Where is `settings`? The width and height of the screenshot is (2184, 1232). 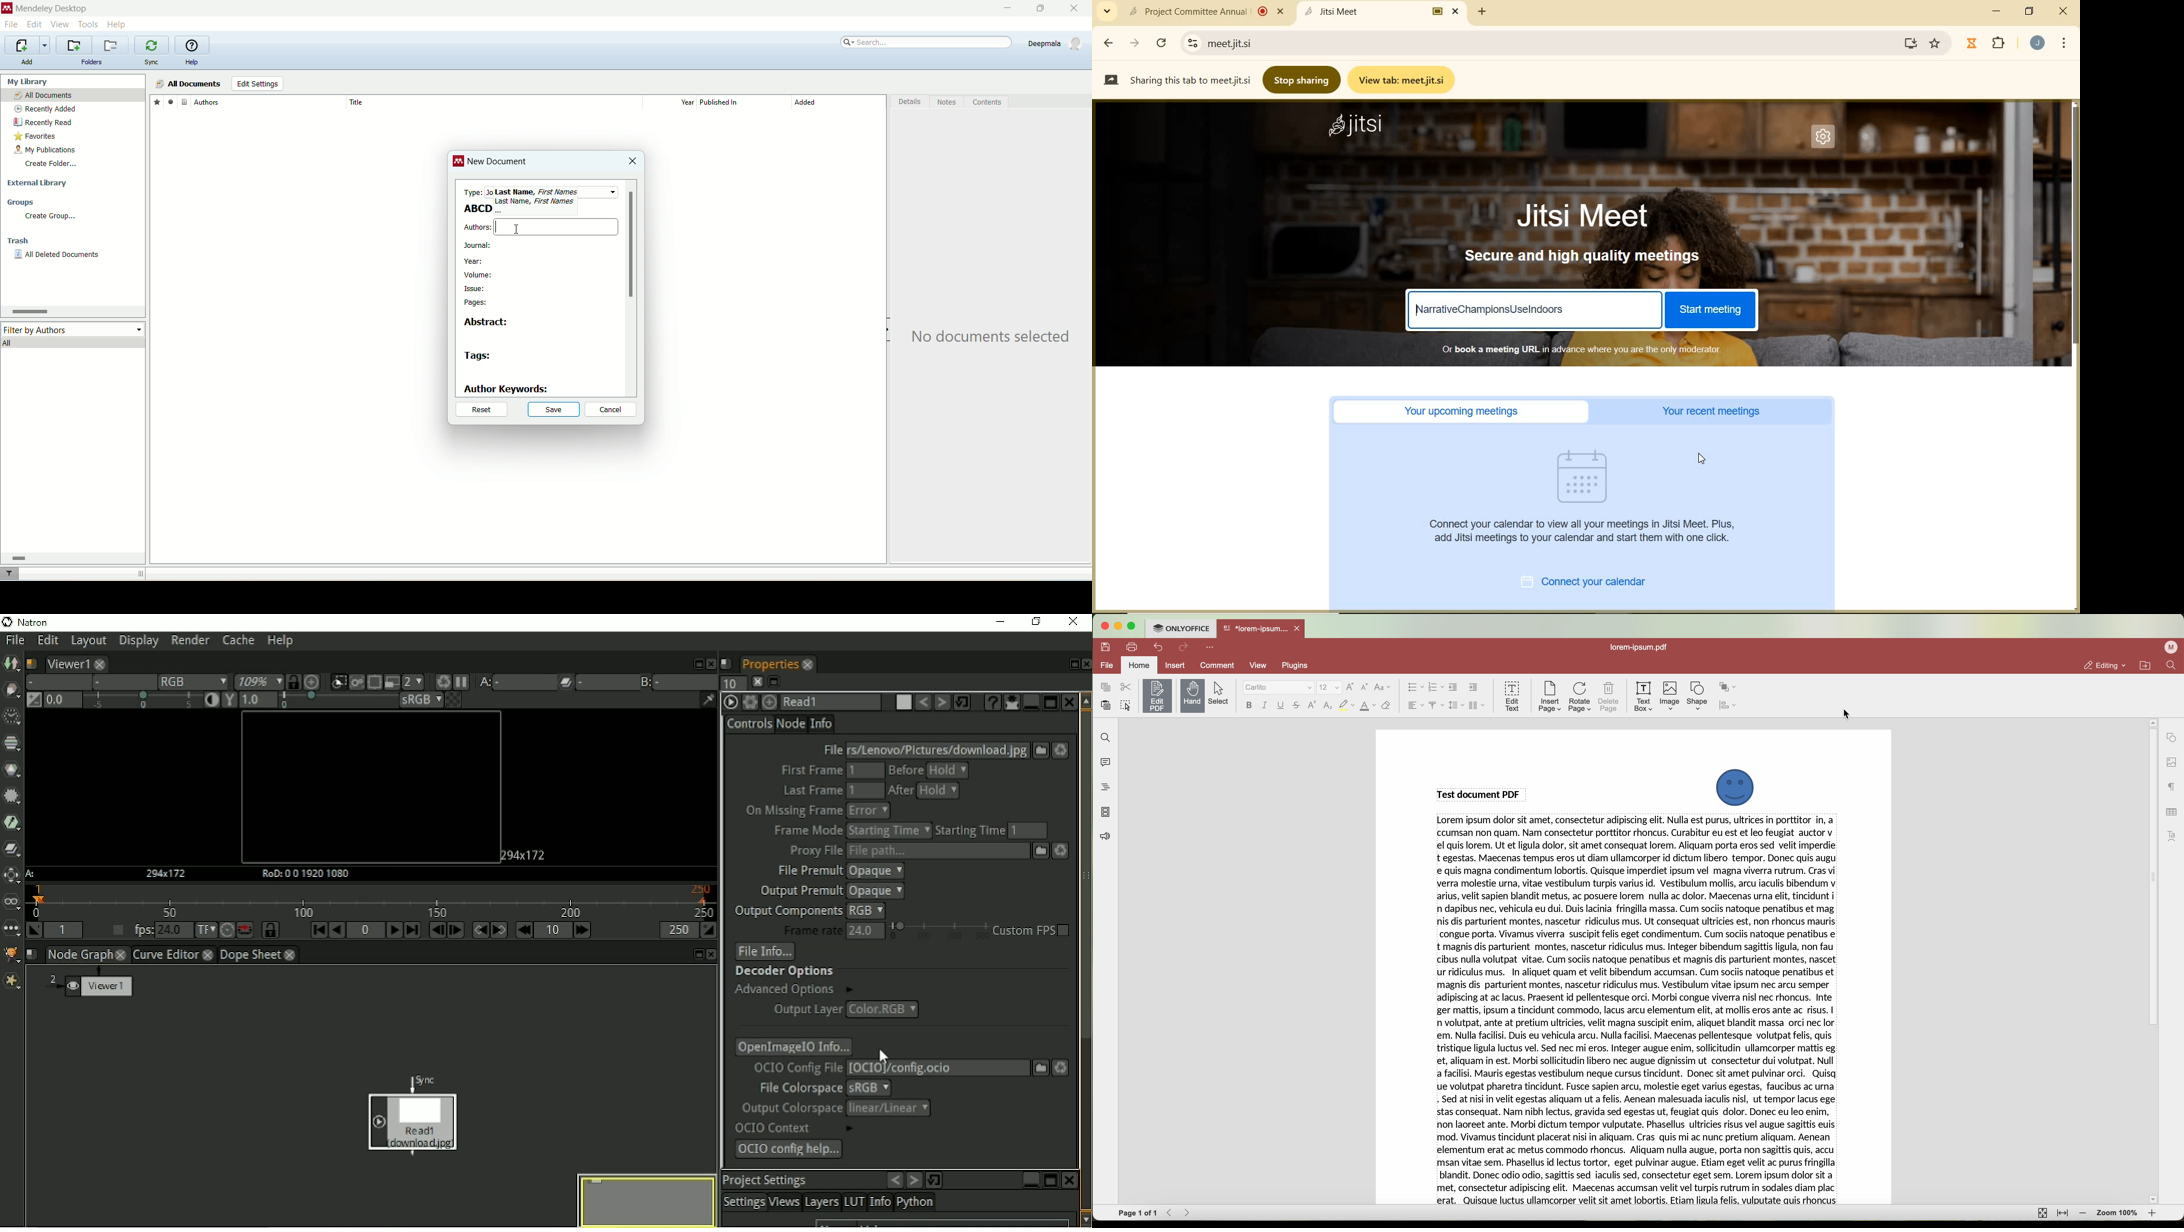 settings is located at coordinates (1190, 43).